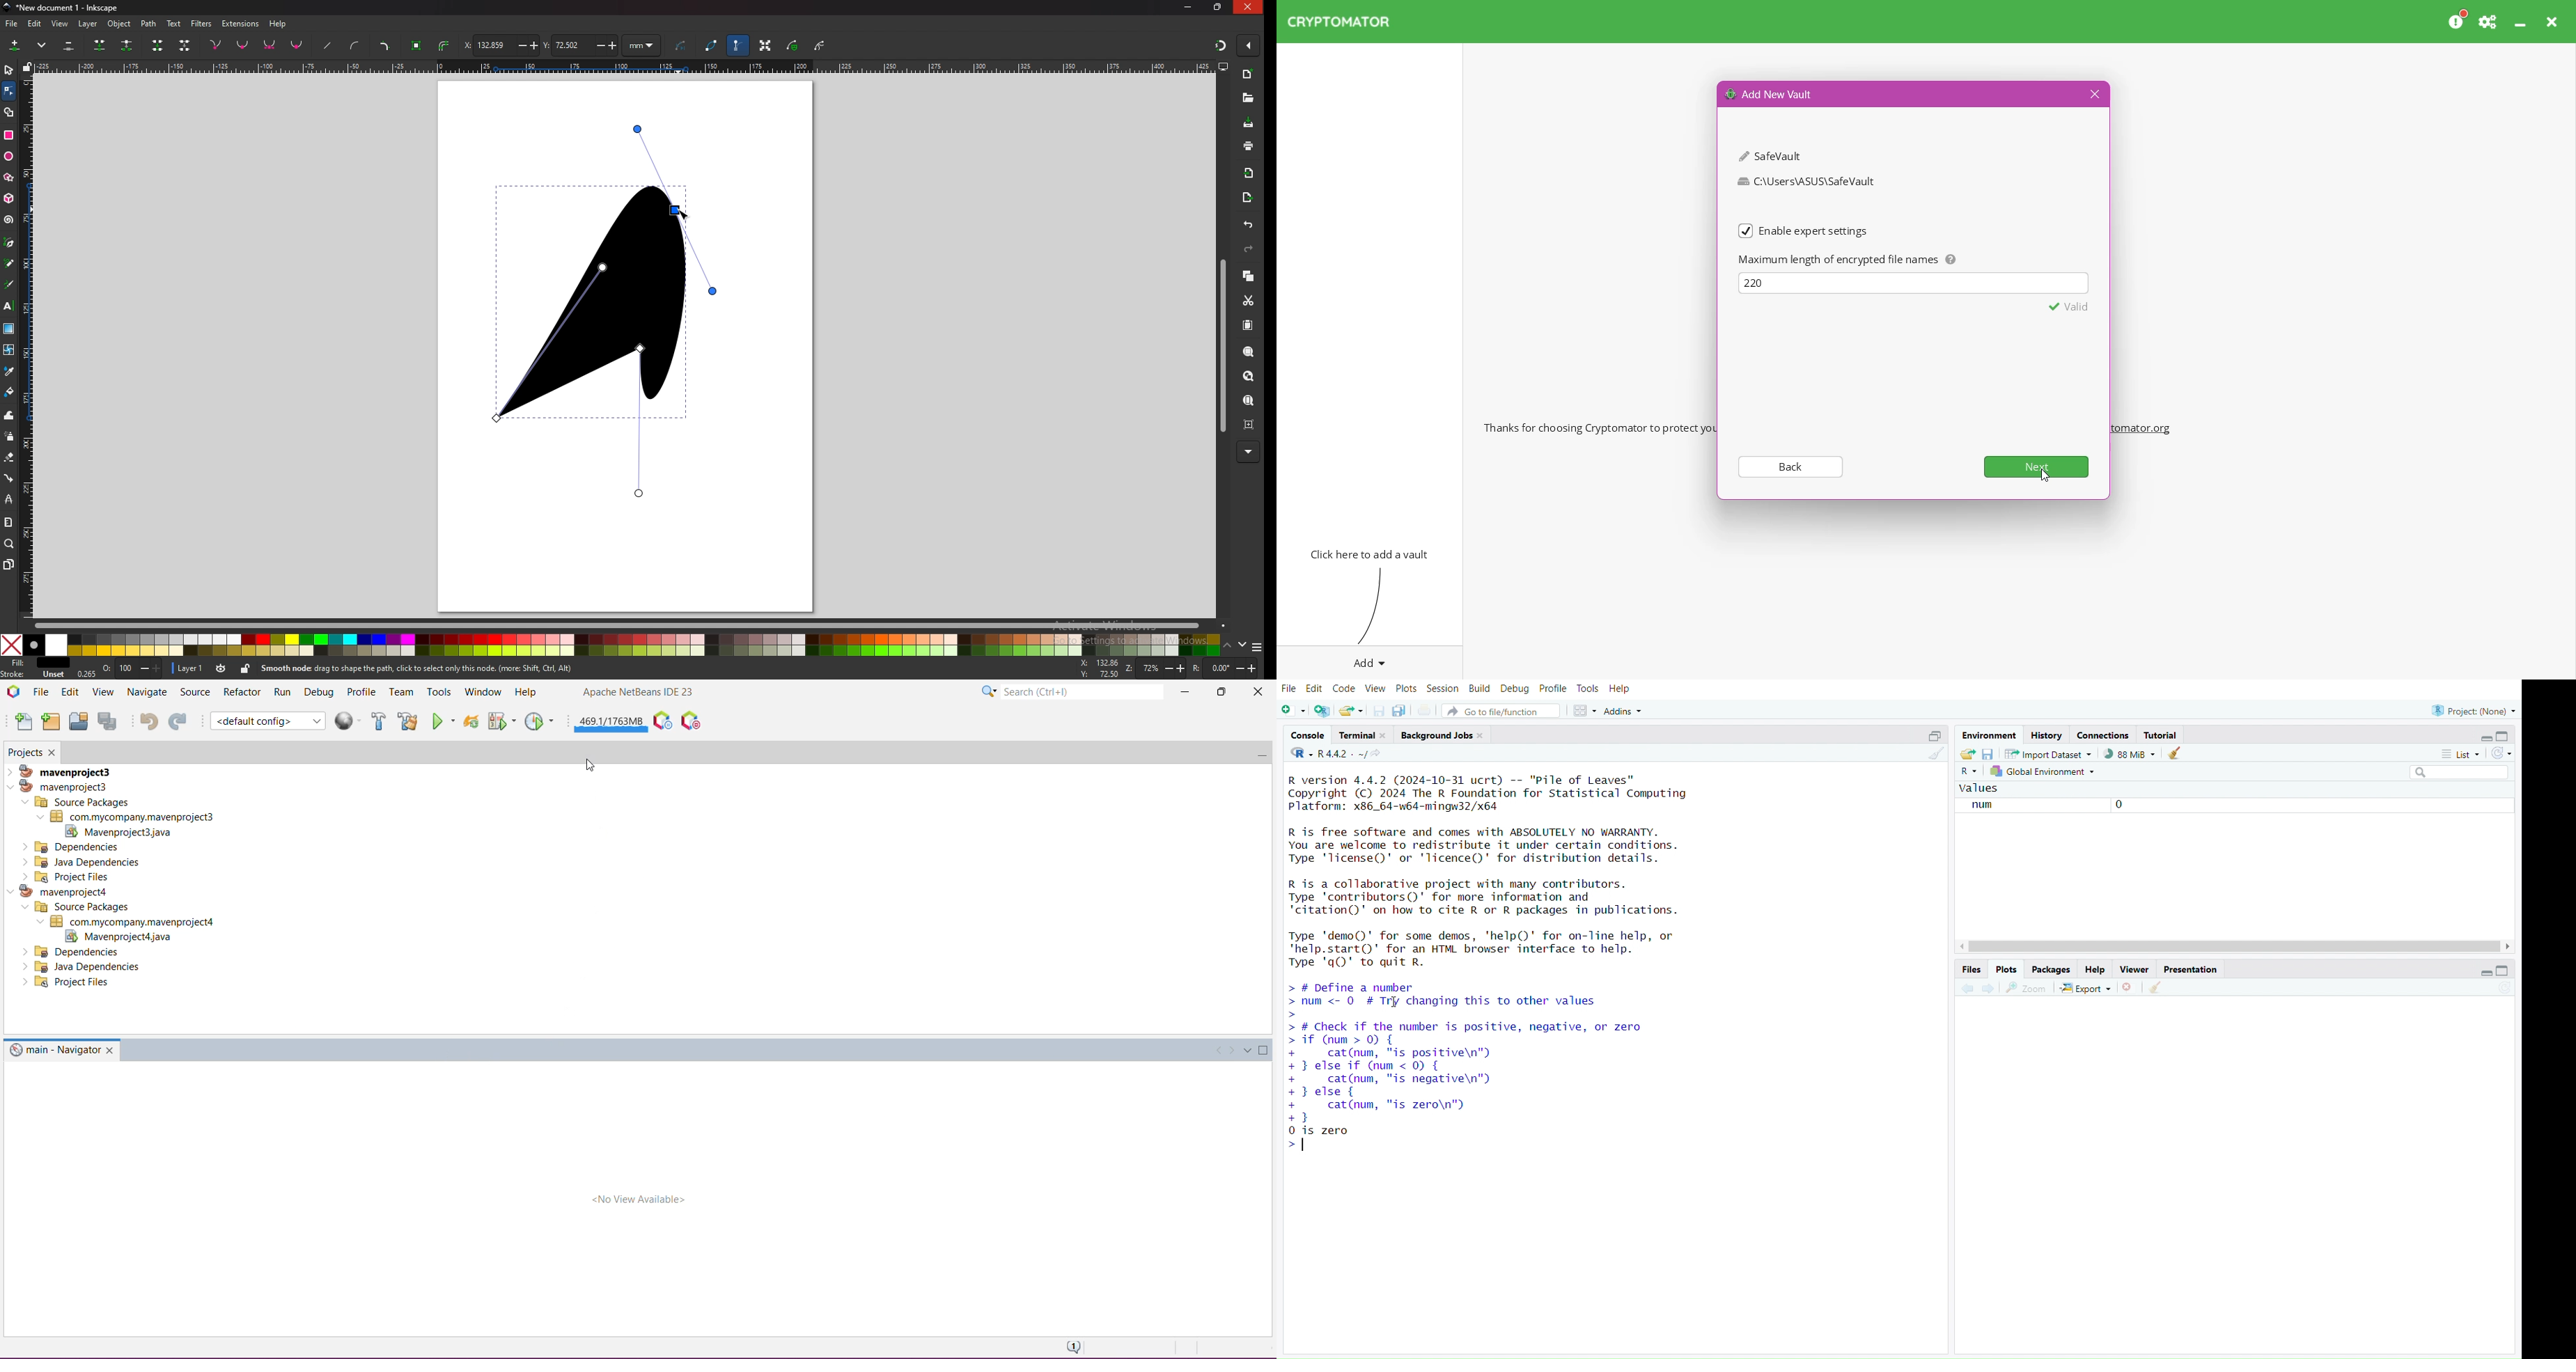 The height and width of the screenshot is (1372, 2576). I want to click on help, so click(1621, 689).